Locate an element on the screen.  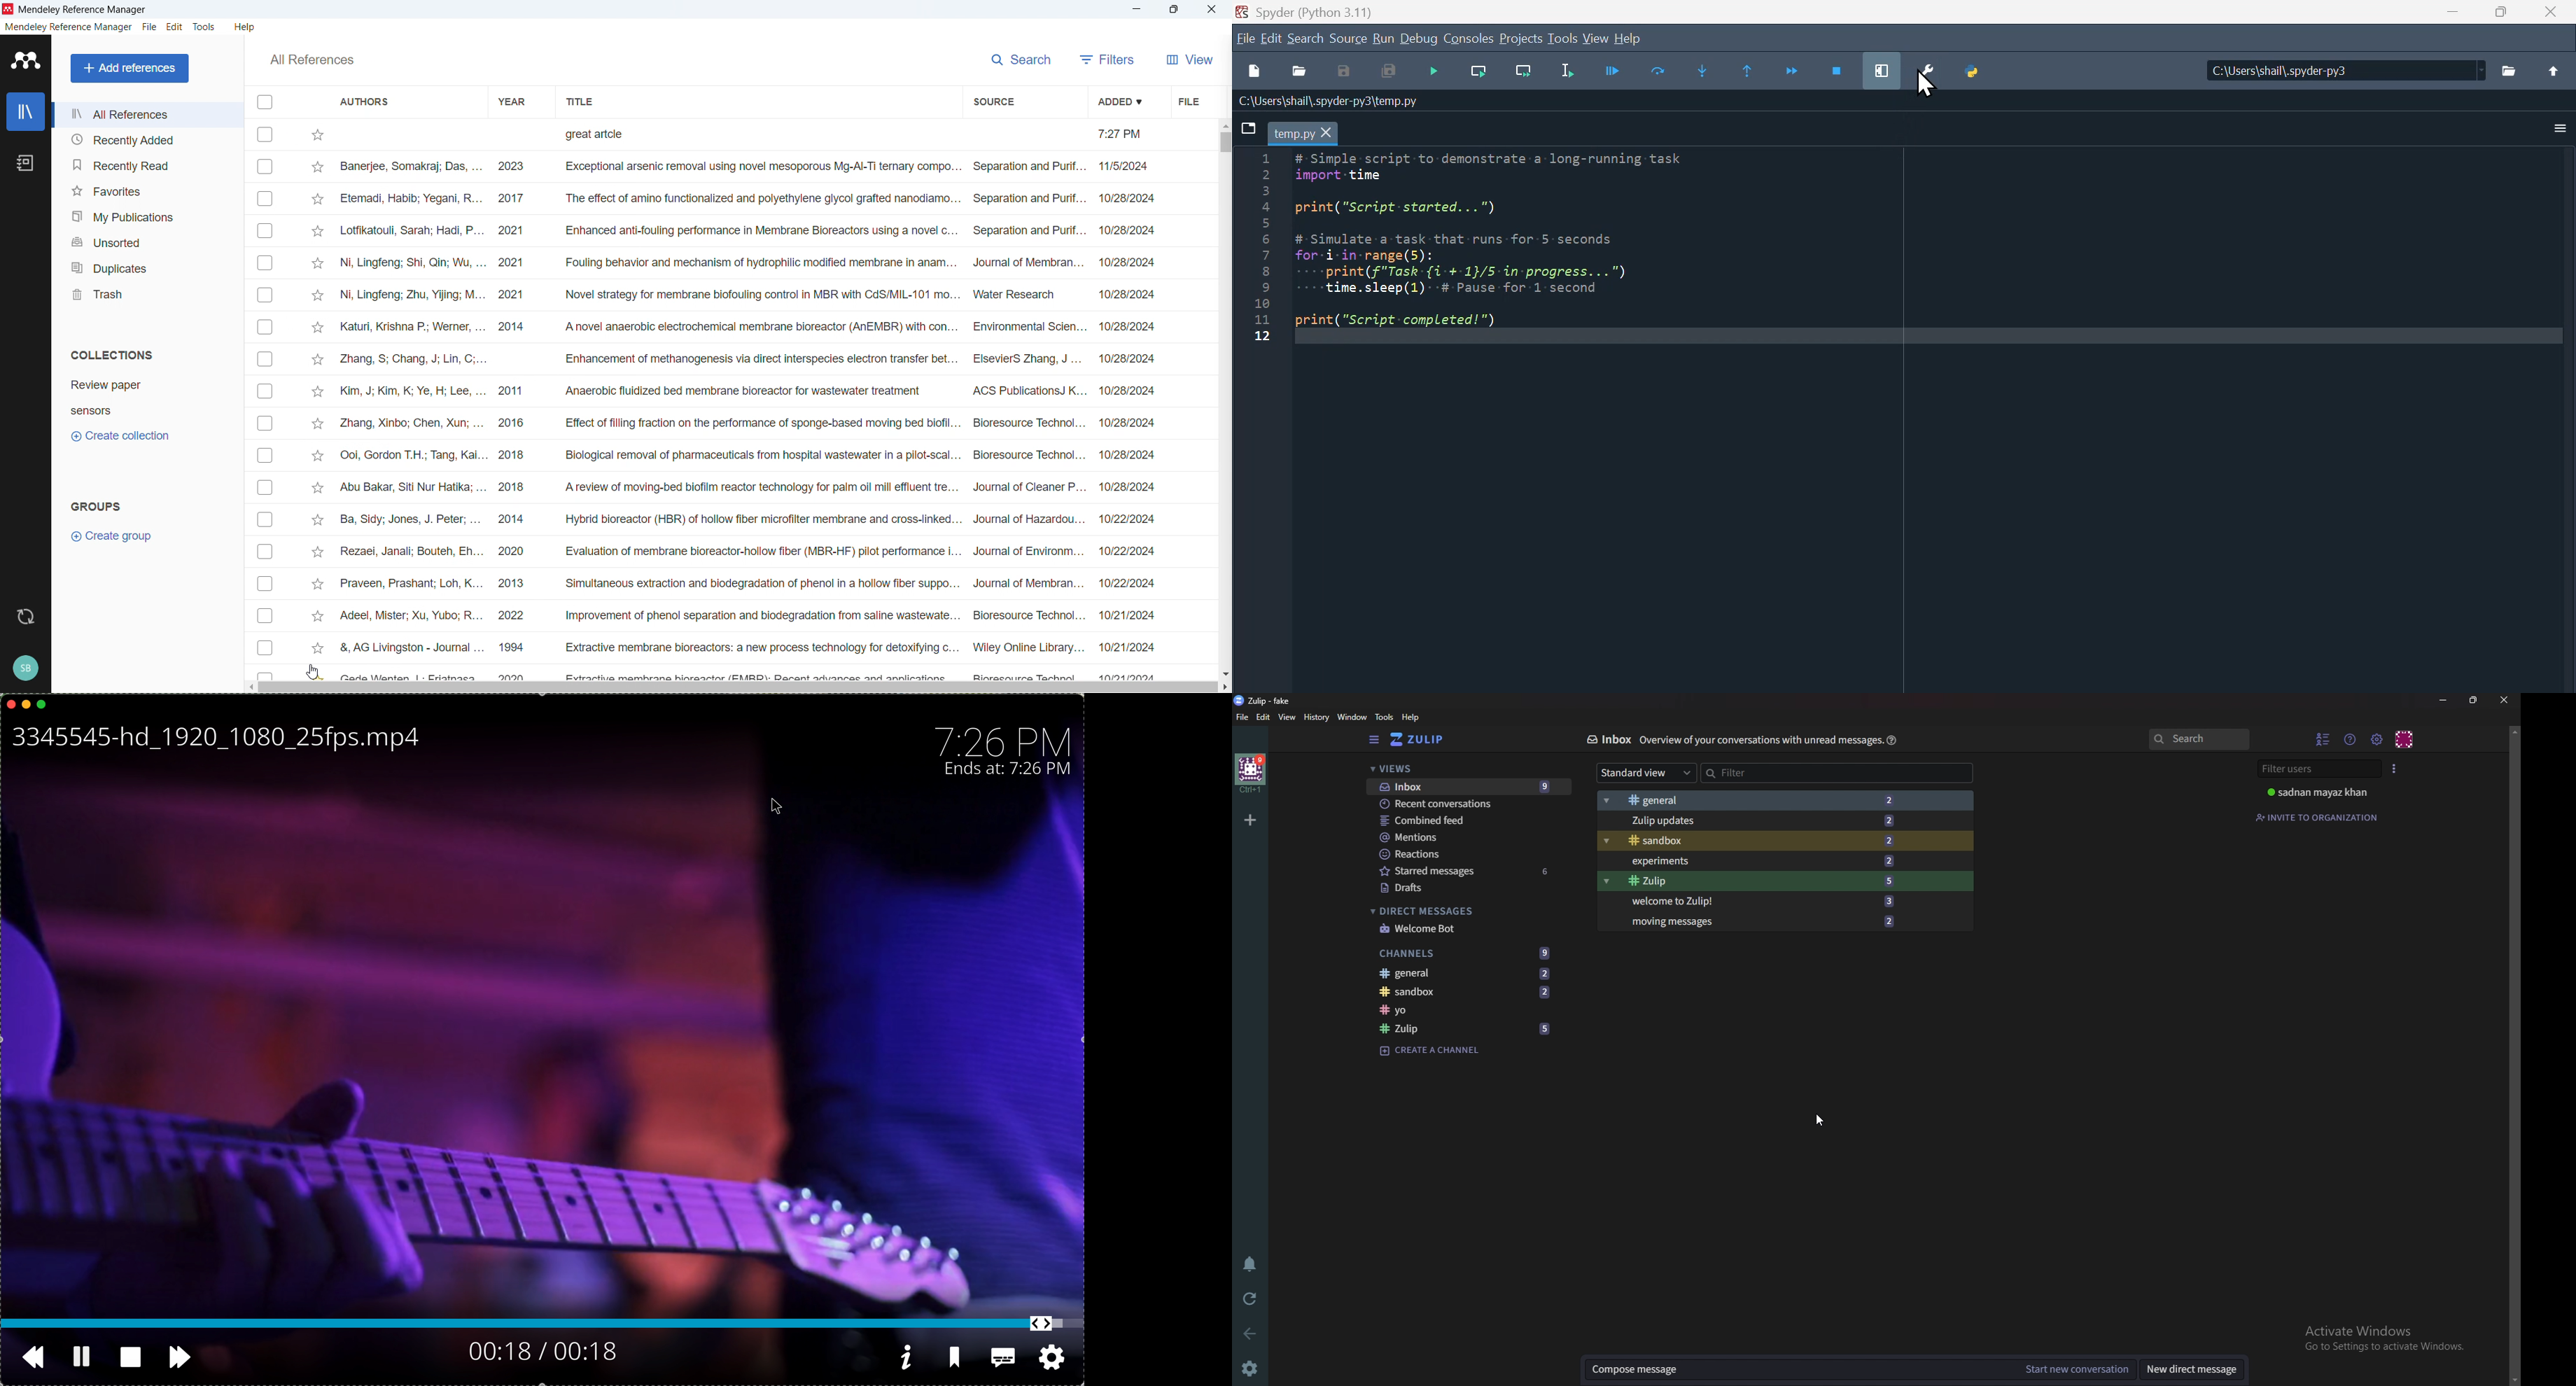
add Organization is located at coordinates (1250, 821).